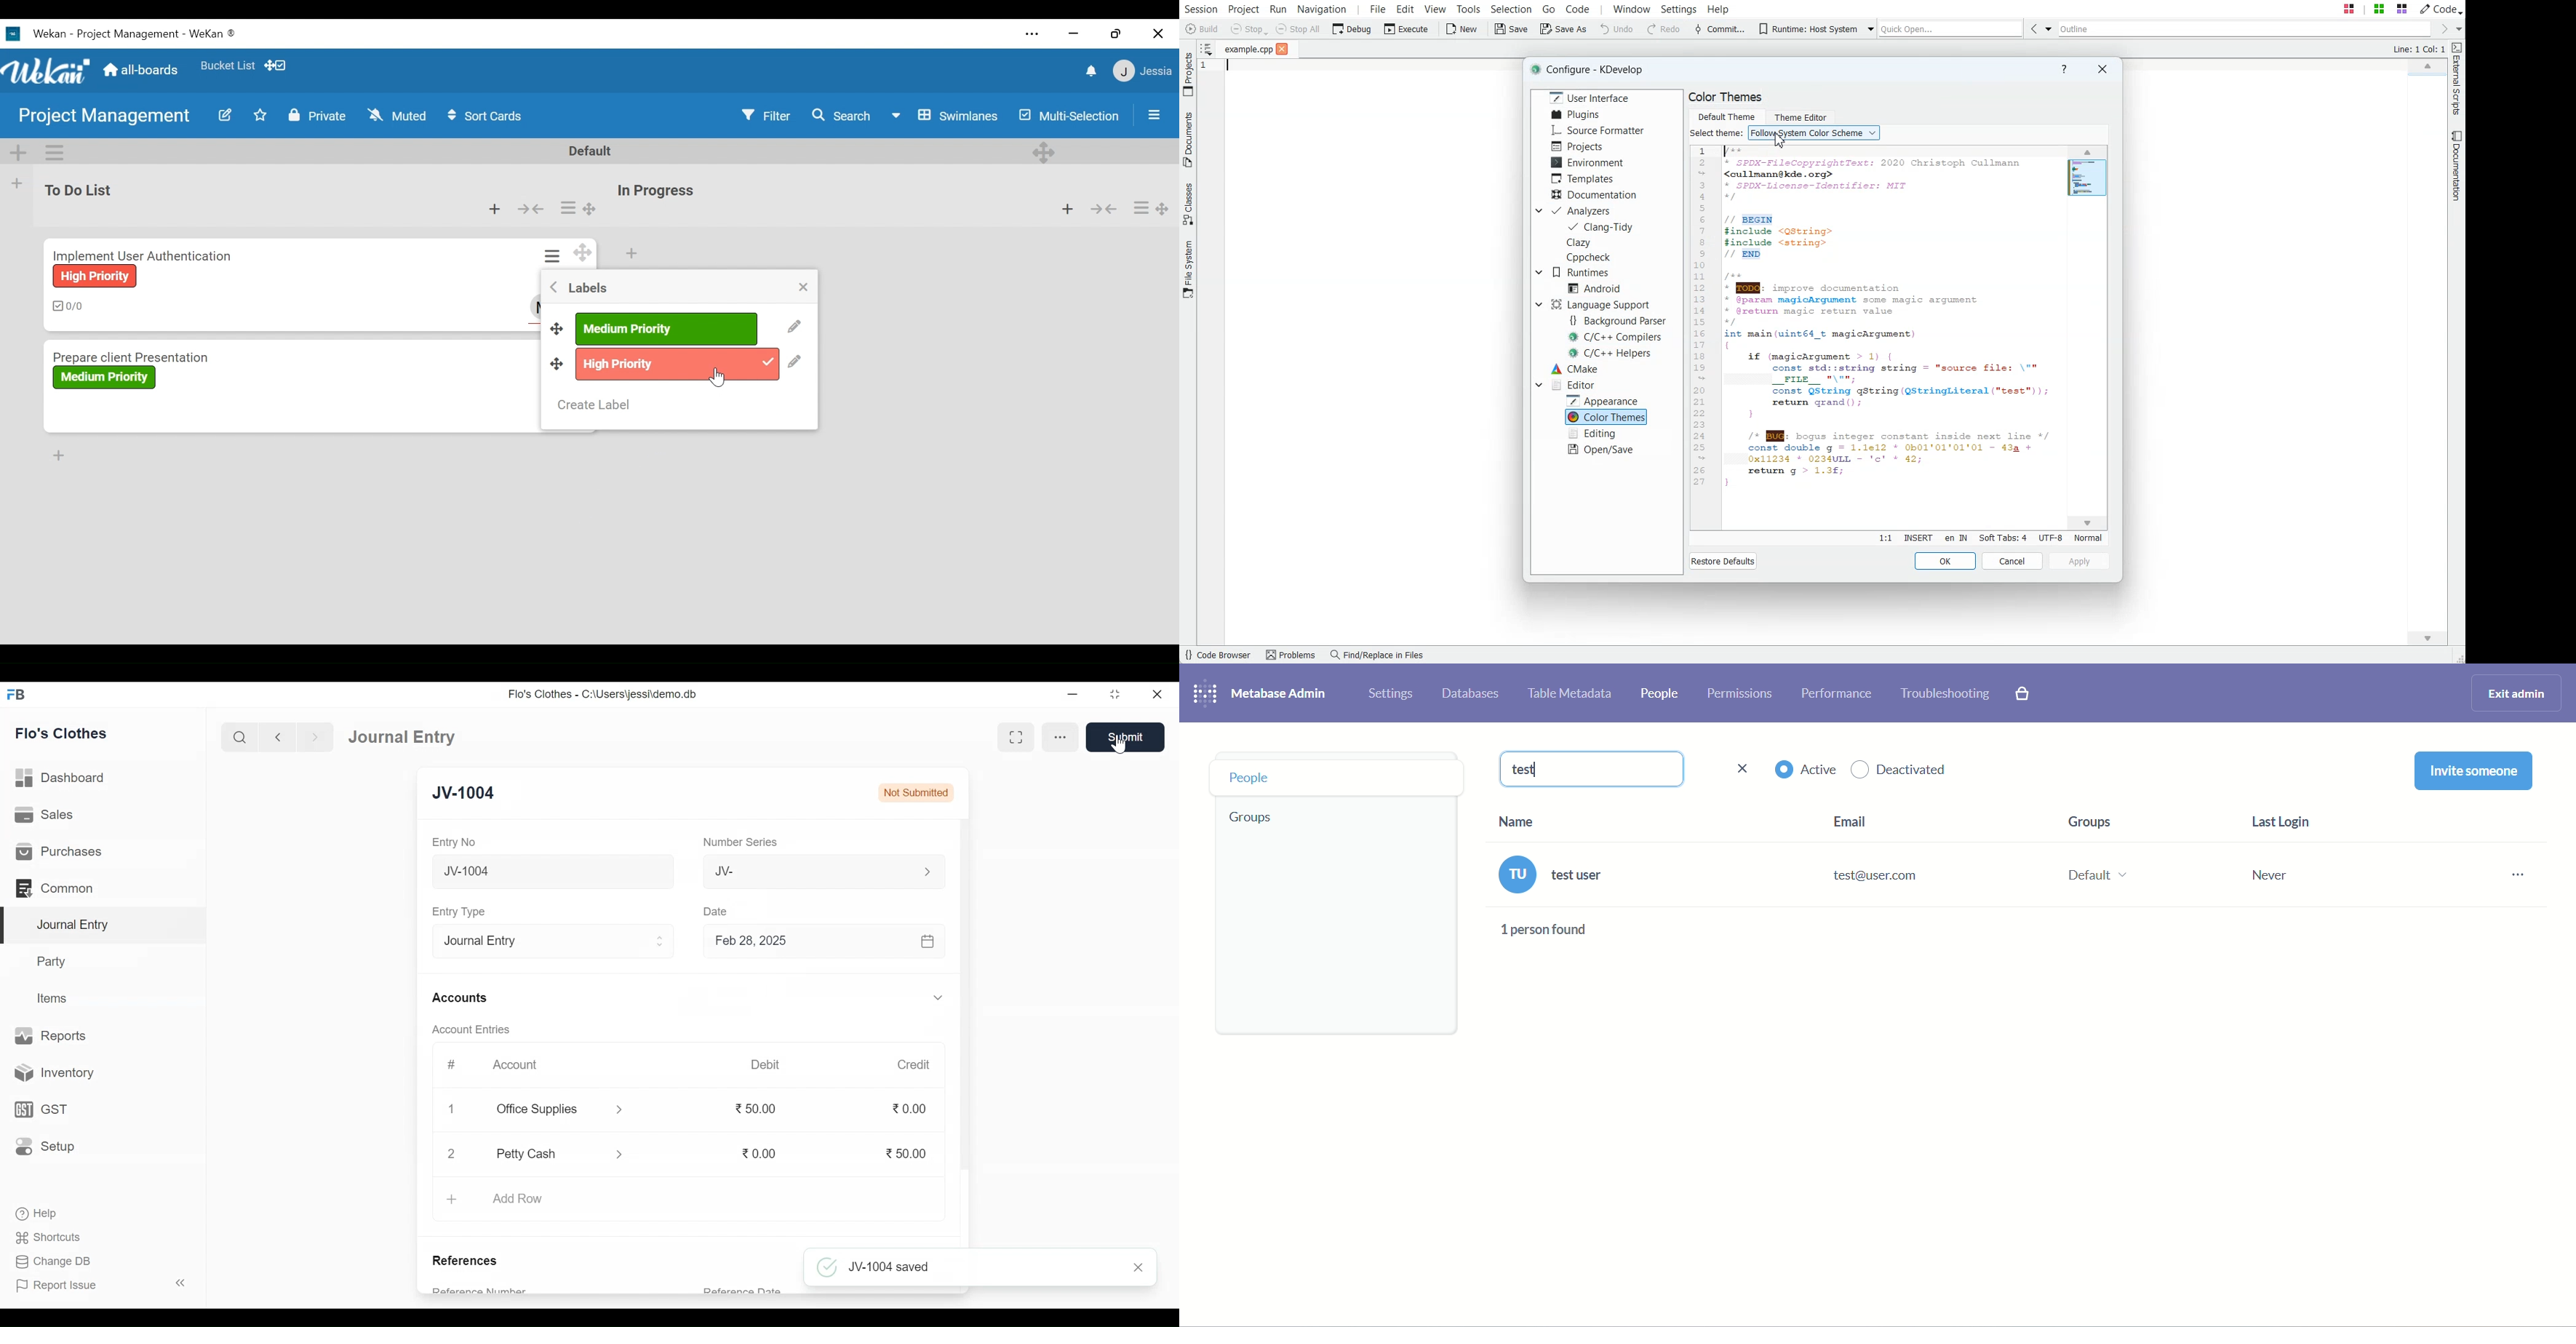 This screenshot has height=1344, width=2576. I want to click on Submit, so click(1126, 737).